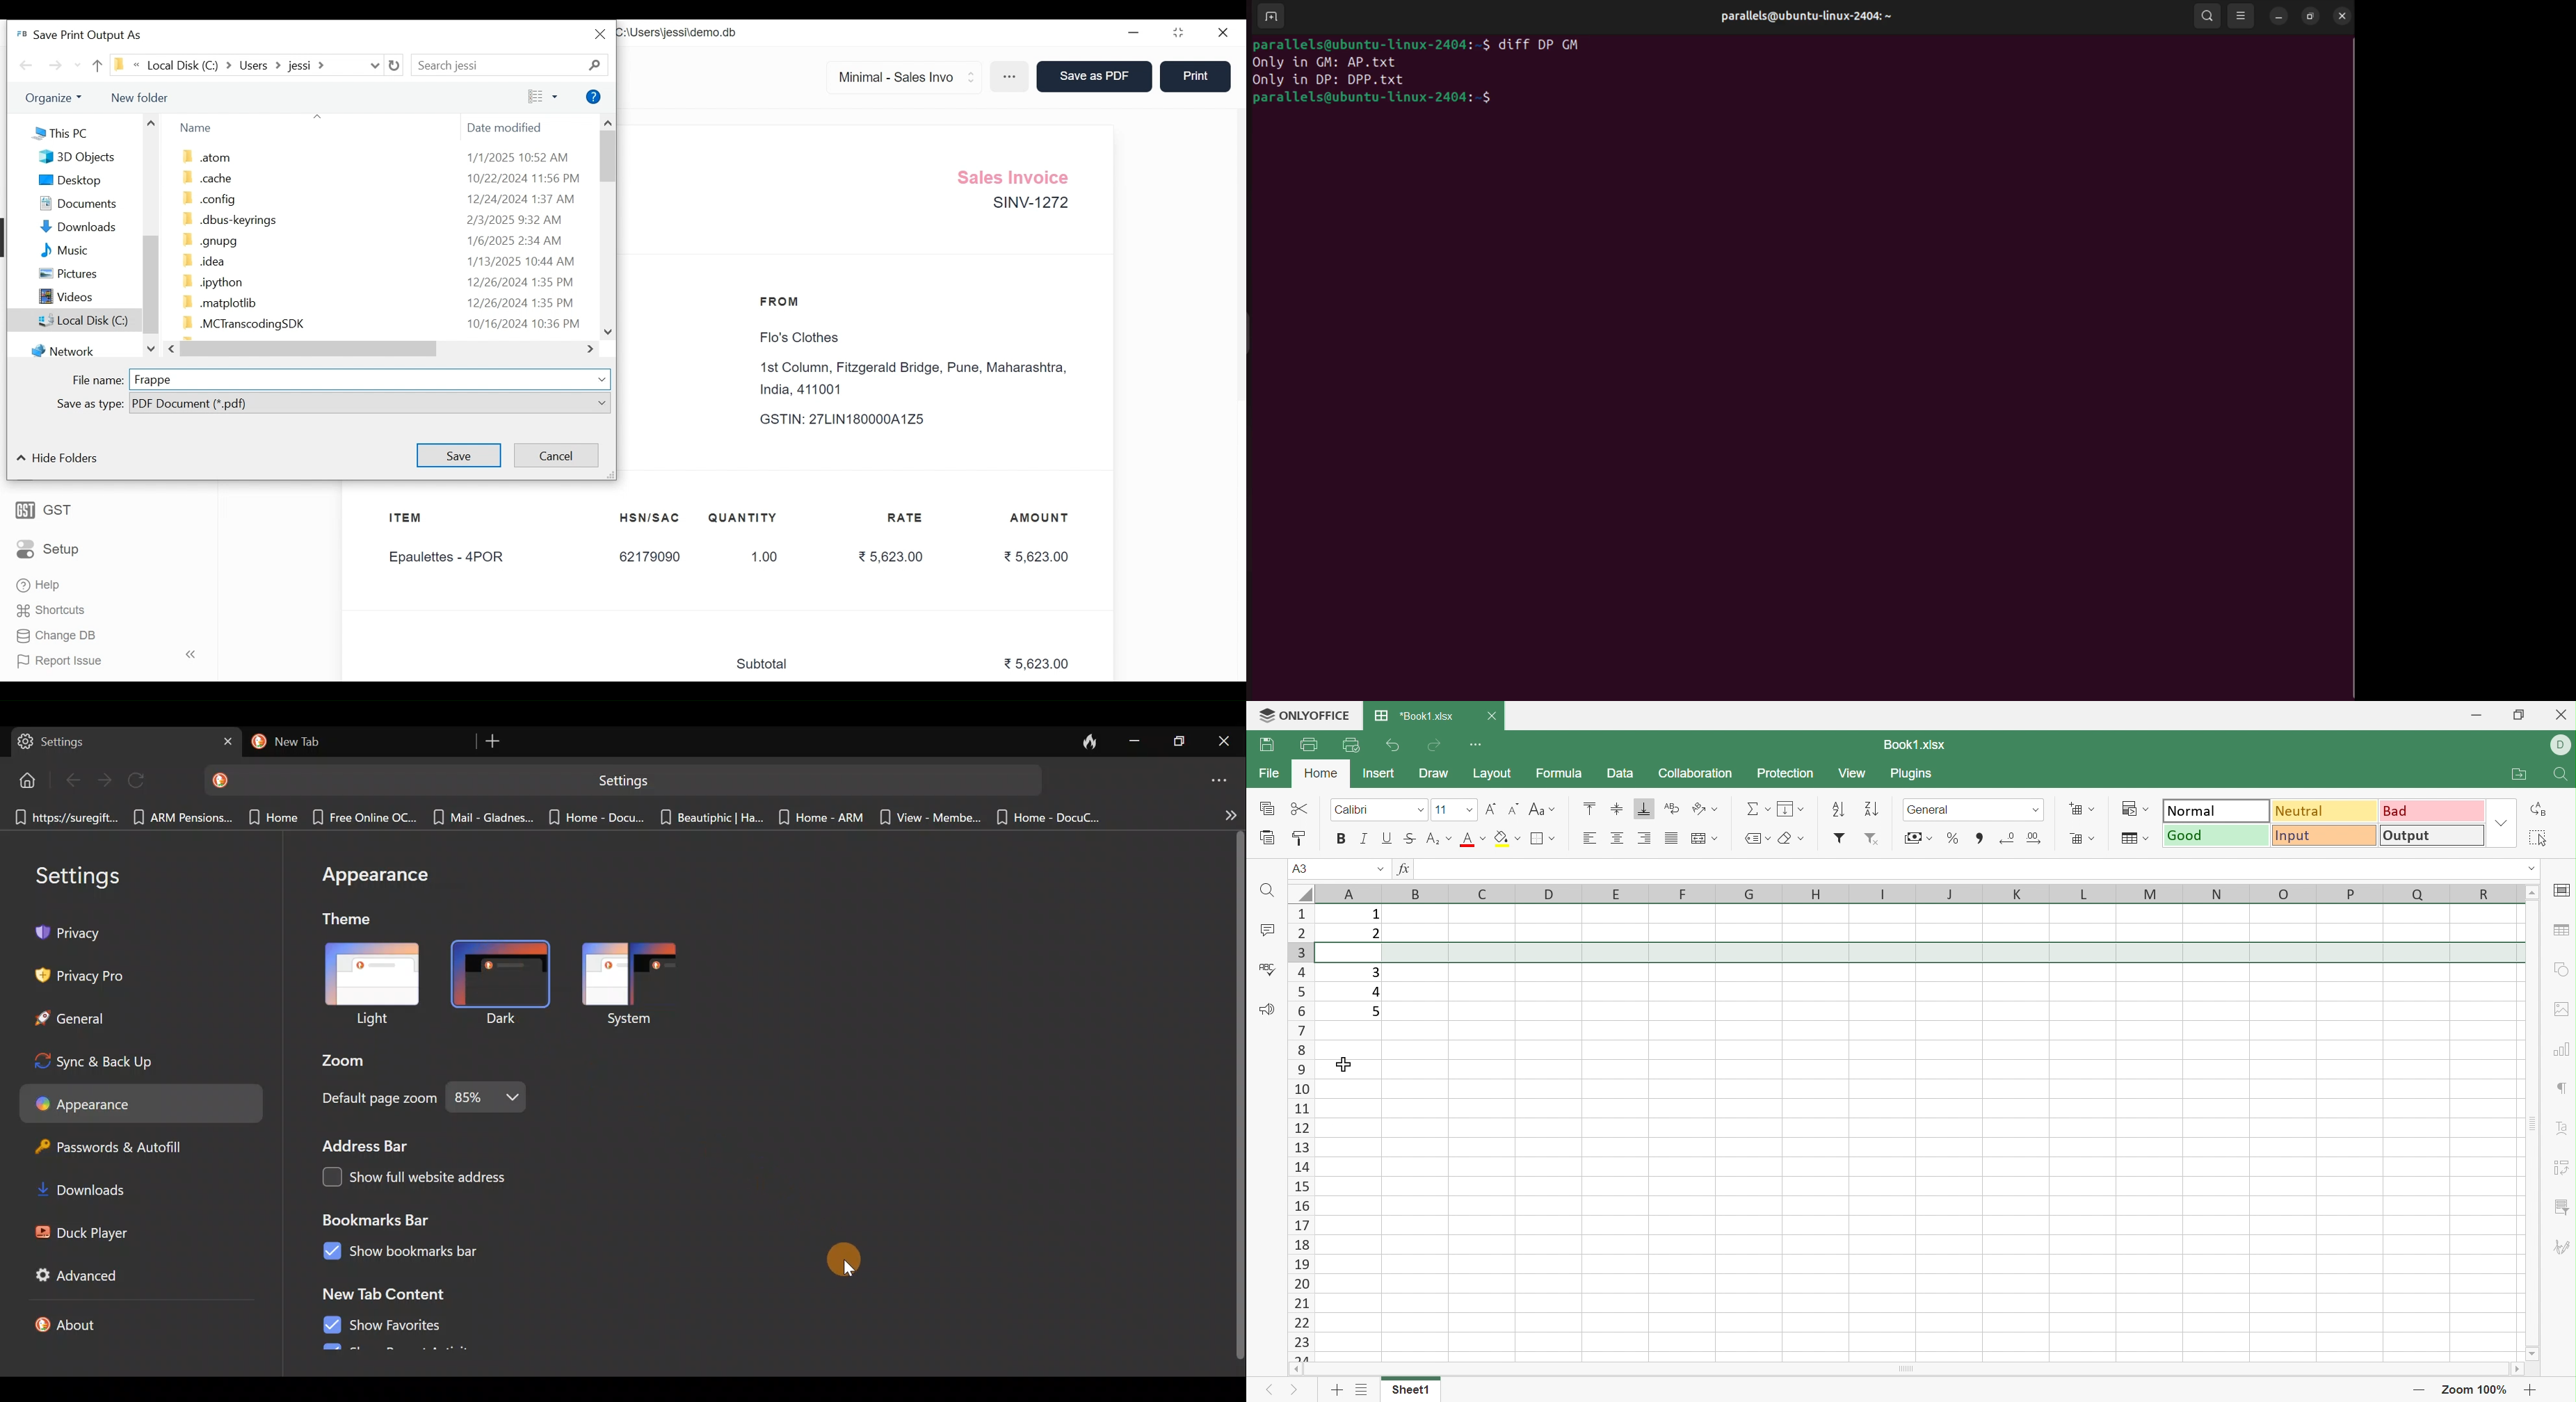 Image resolution: width=2576 pixels, height=1428 pixels. I want to click on atom, so click(206, 158).